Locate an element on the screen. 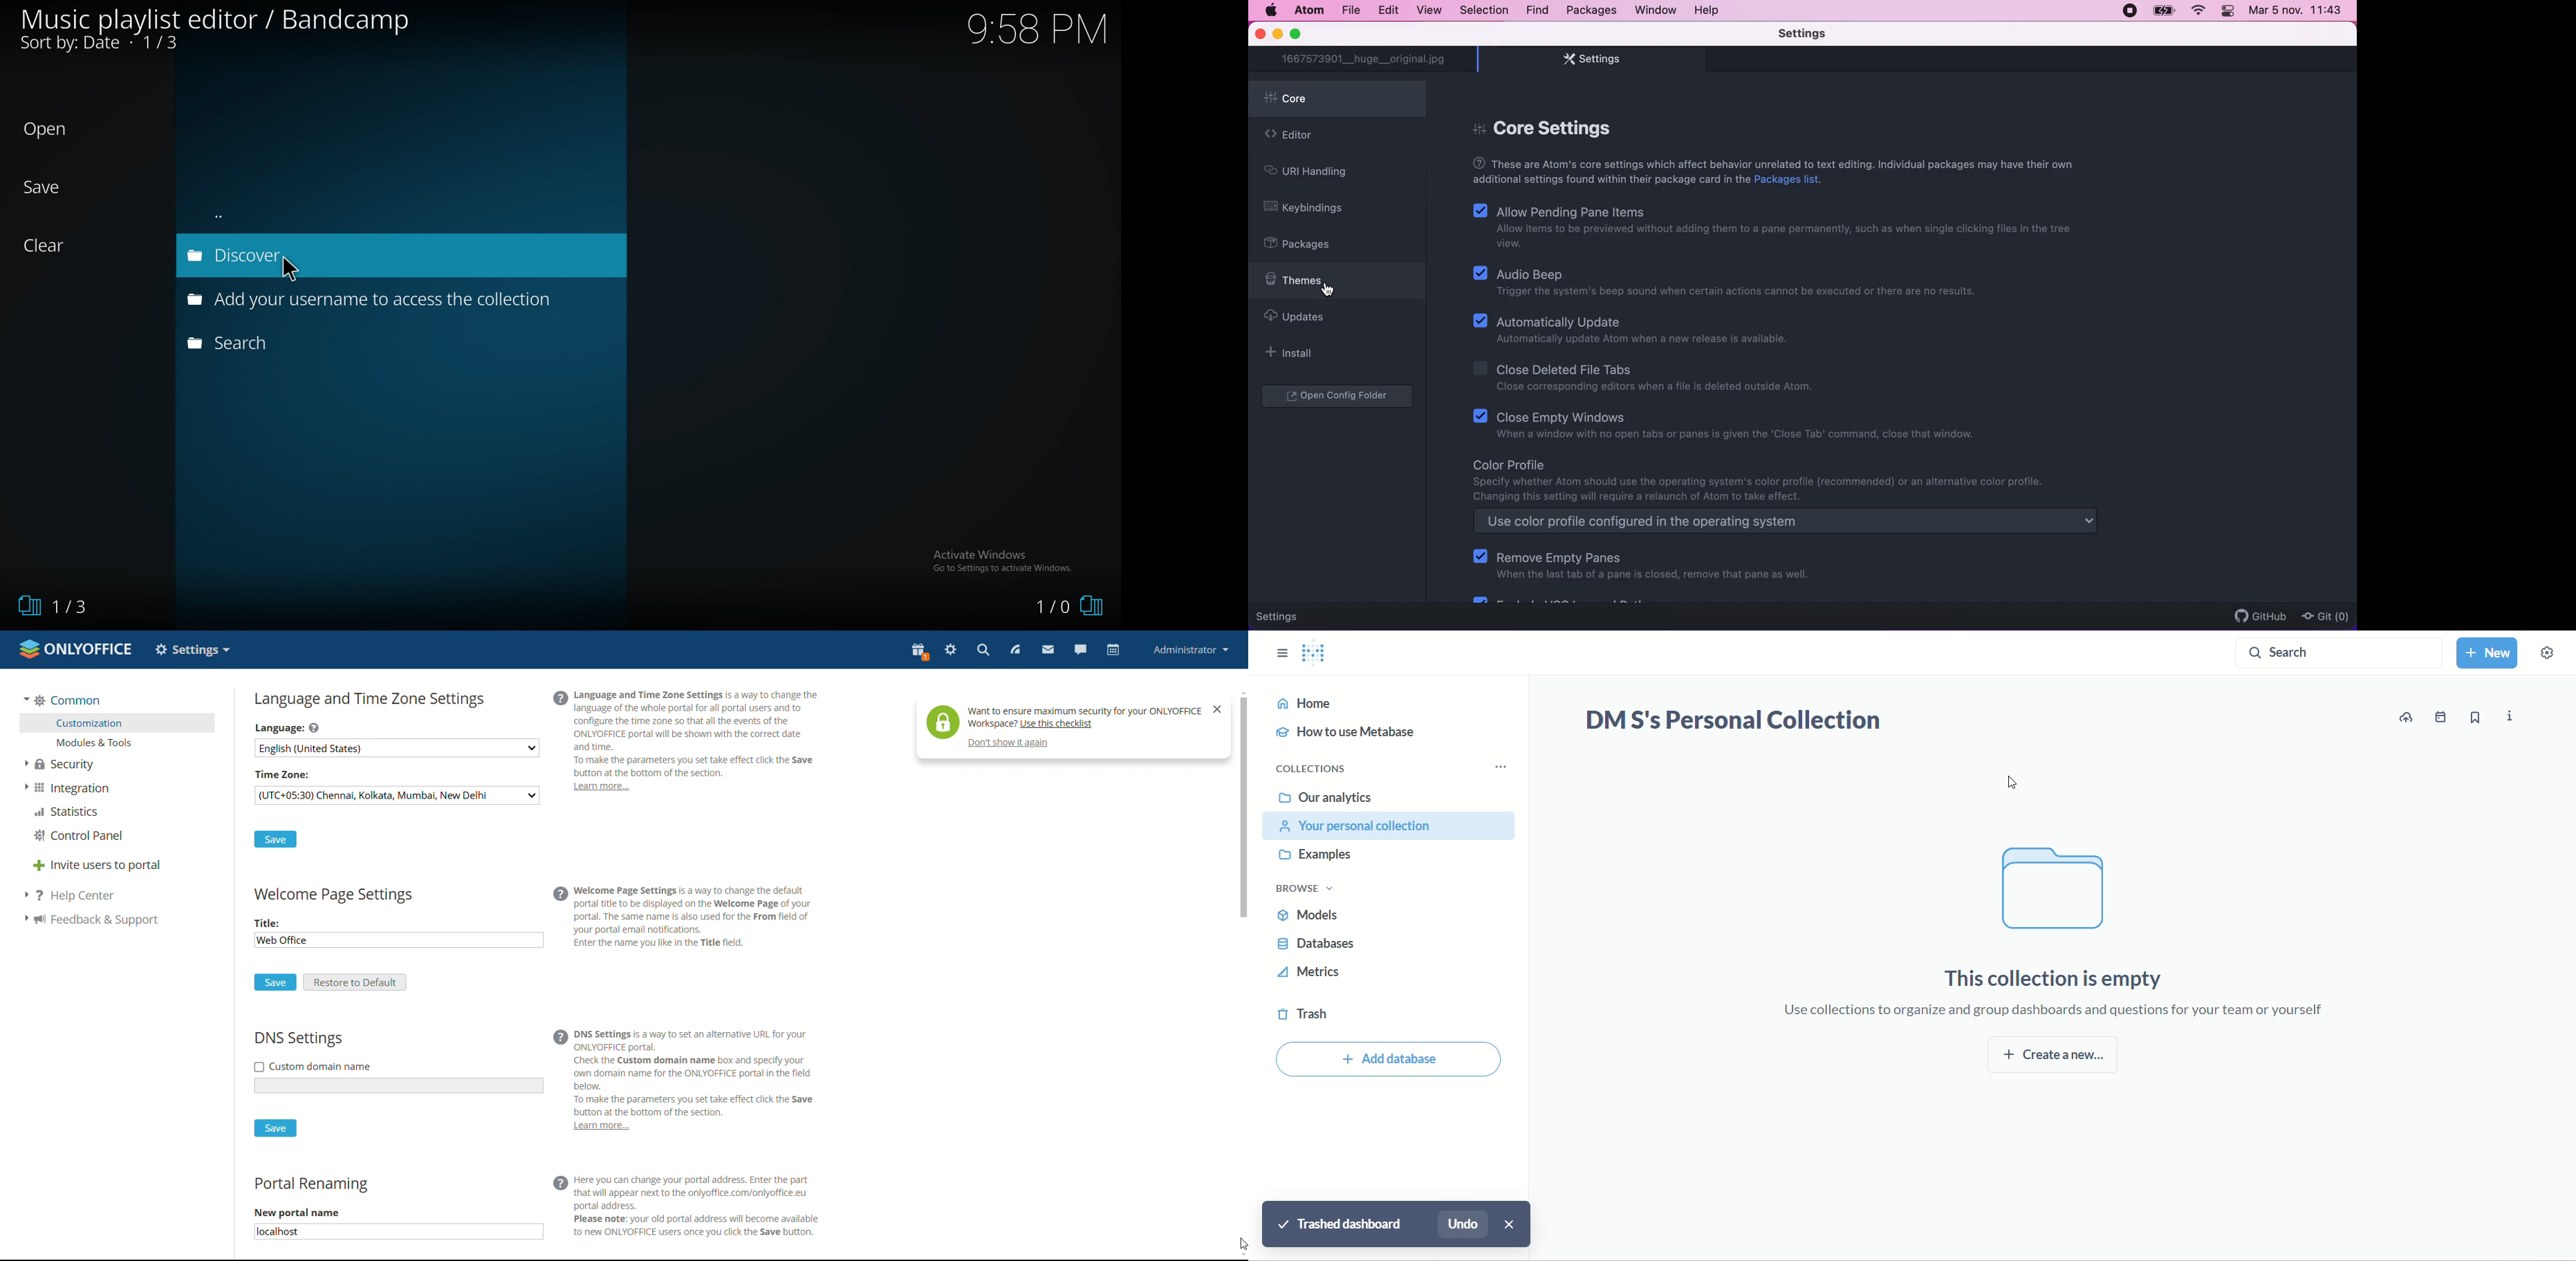  invite users to portal is located at coordinates (97, 864).